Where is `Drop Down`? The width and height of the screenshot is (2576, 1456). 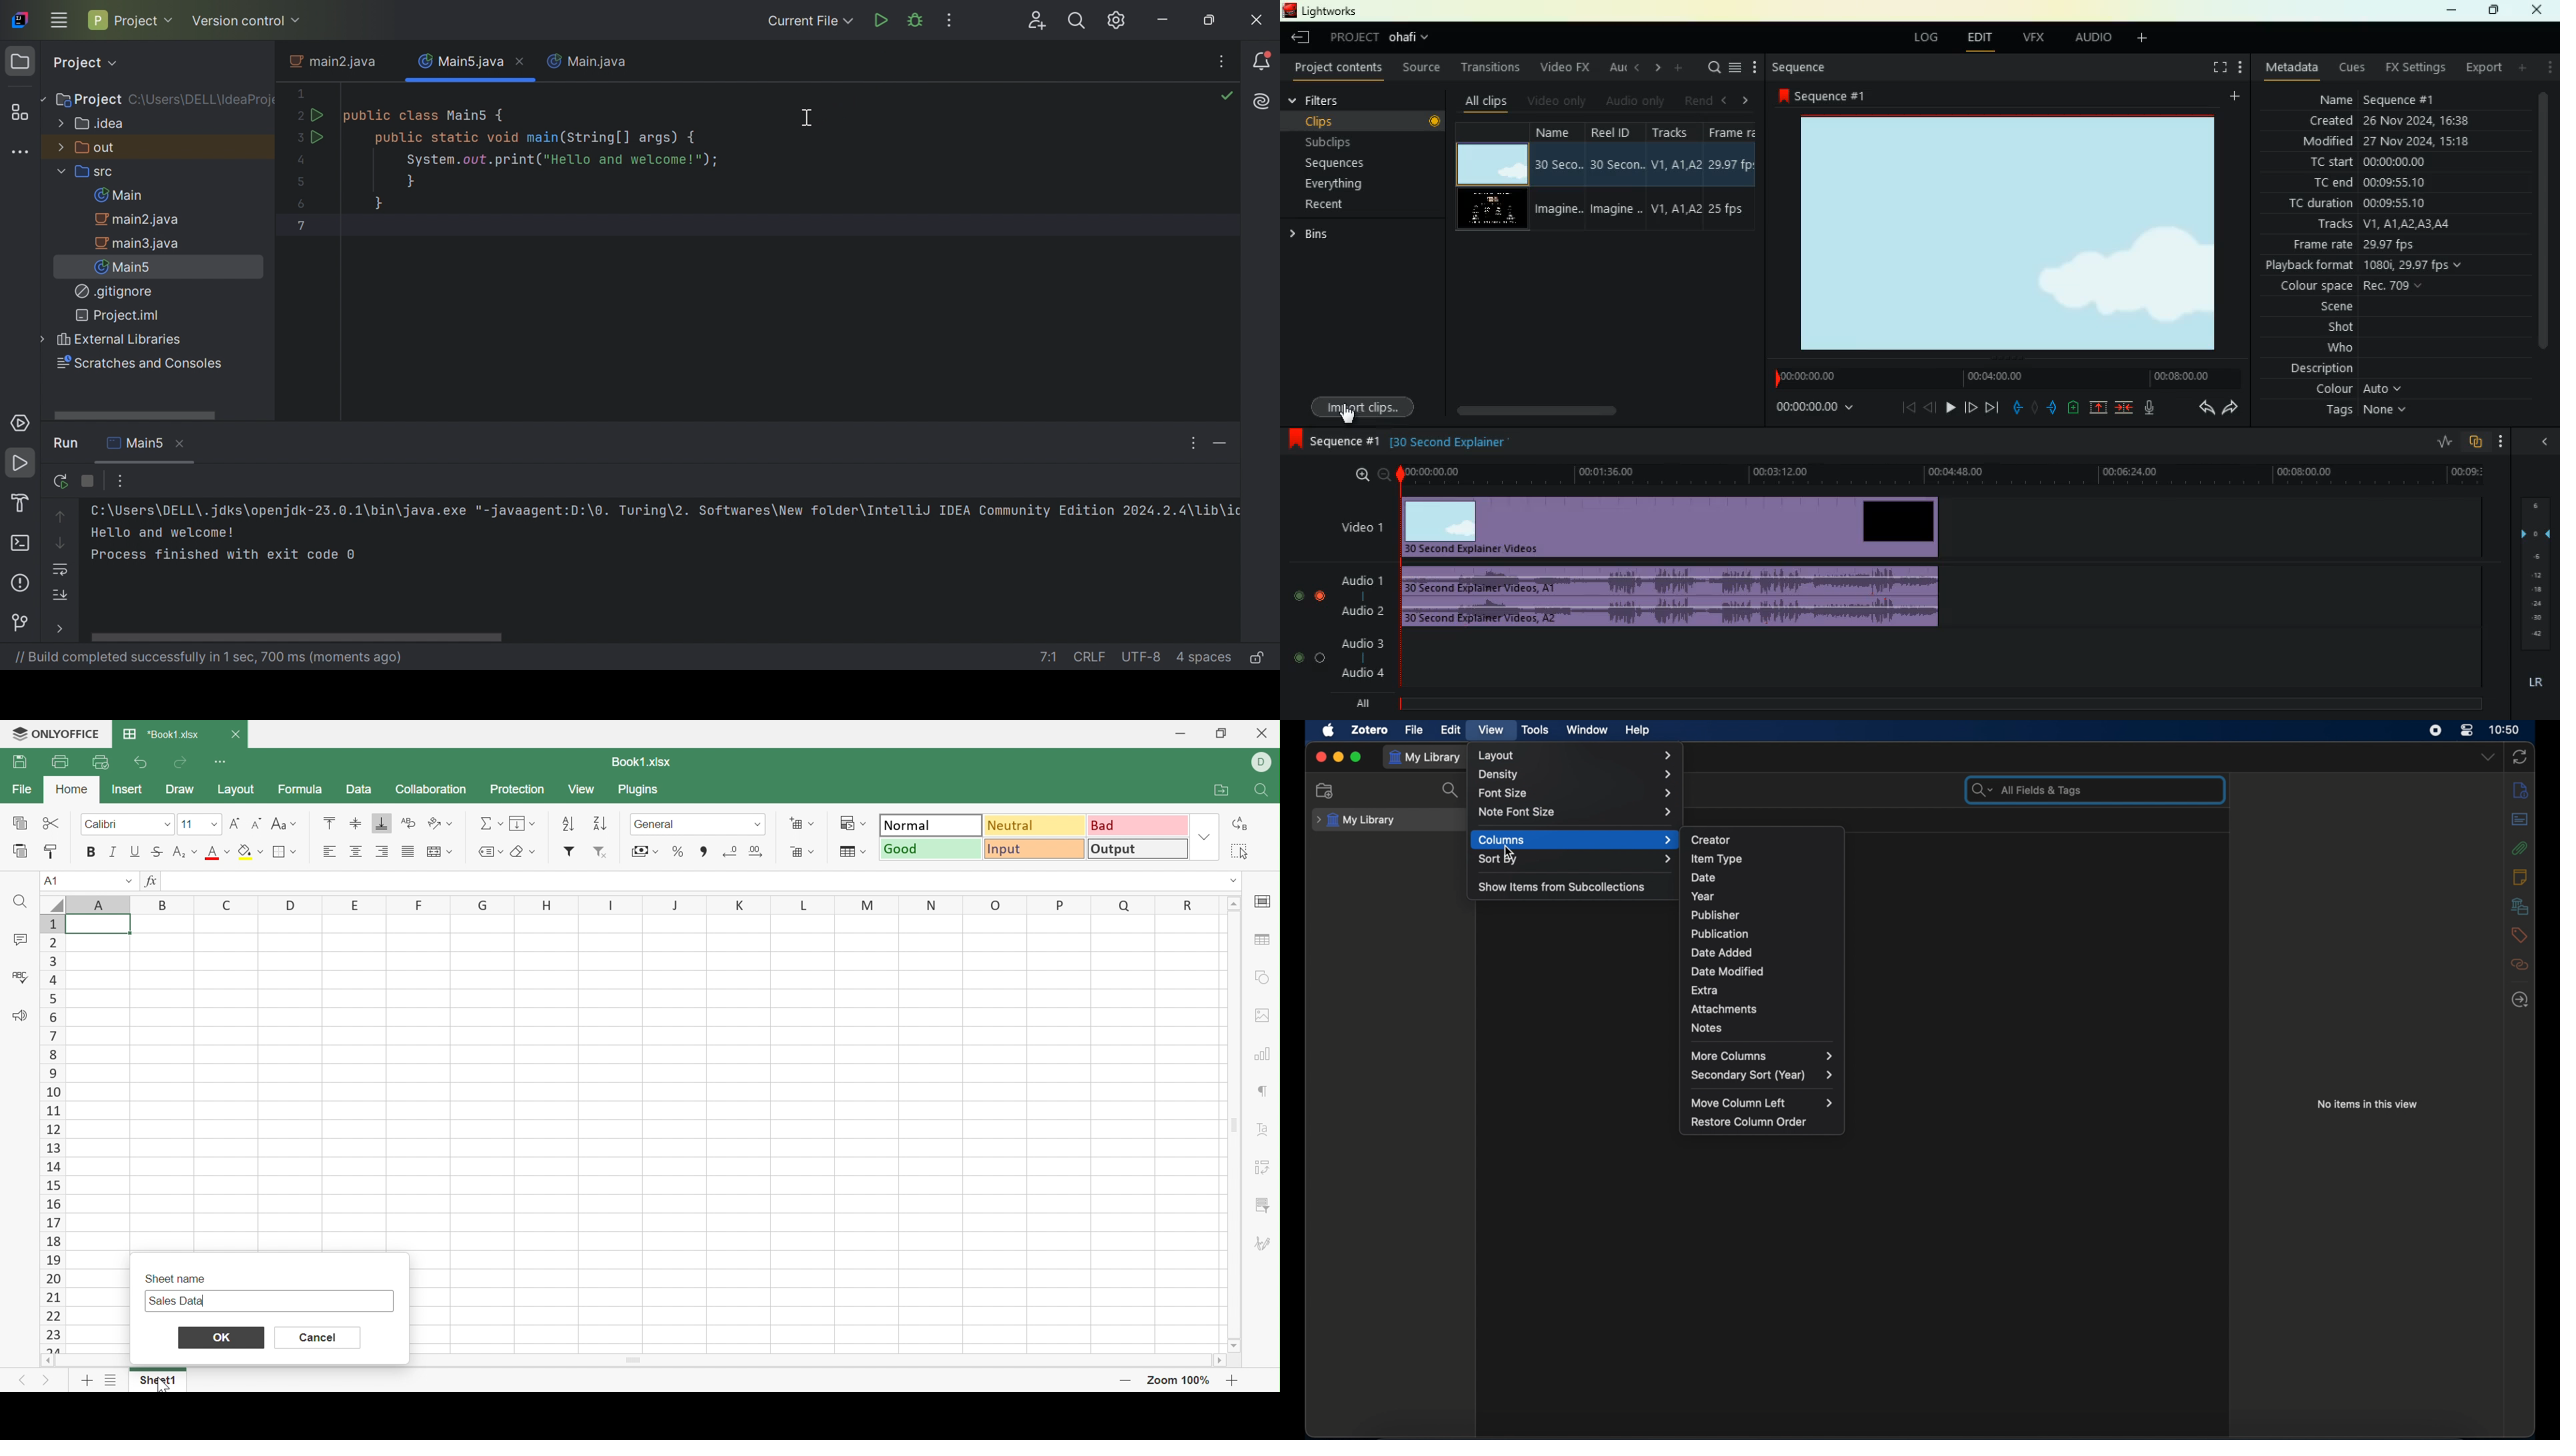
Drop Down is located at coordinates (131, 879).